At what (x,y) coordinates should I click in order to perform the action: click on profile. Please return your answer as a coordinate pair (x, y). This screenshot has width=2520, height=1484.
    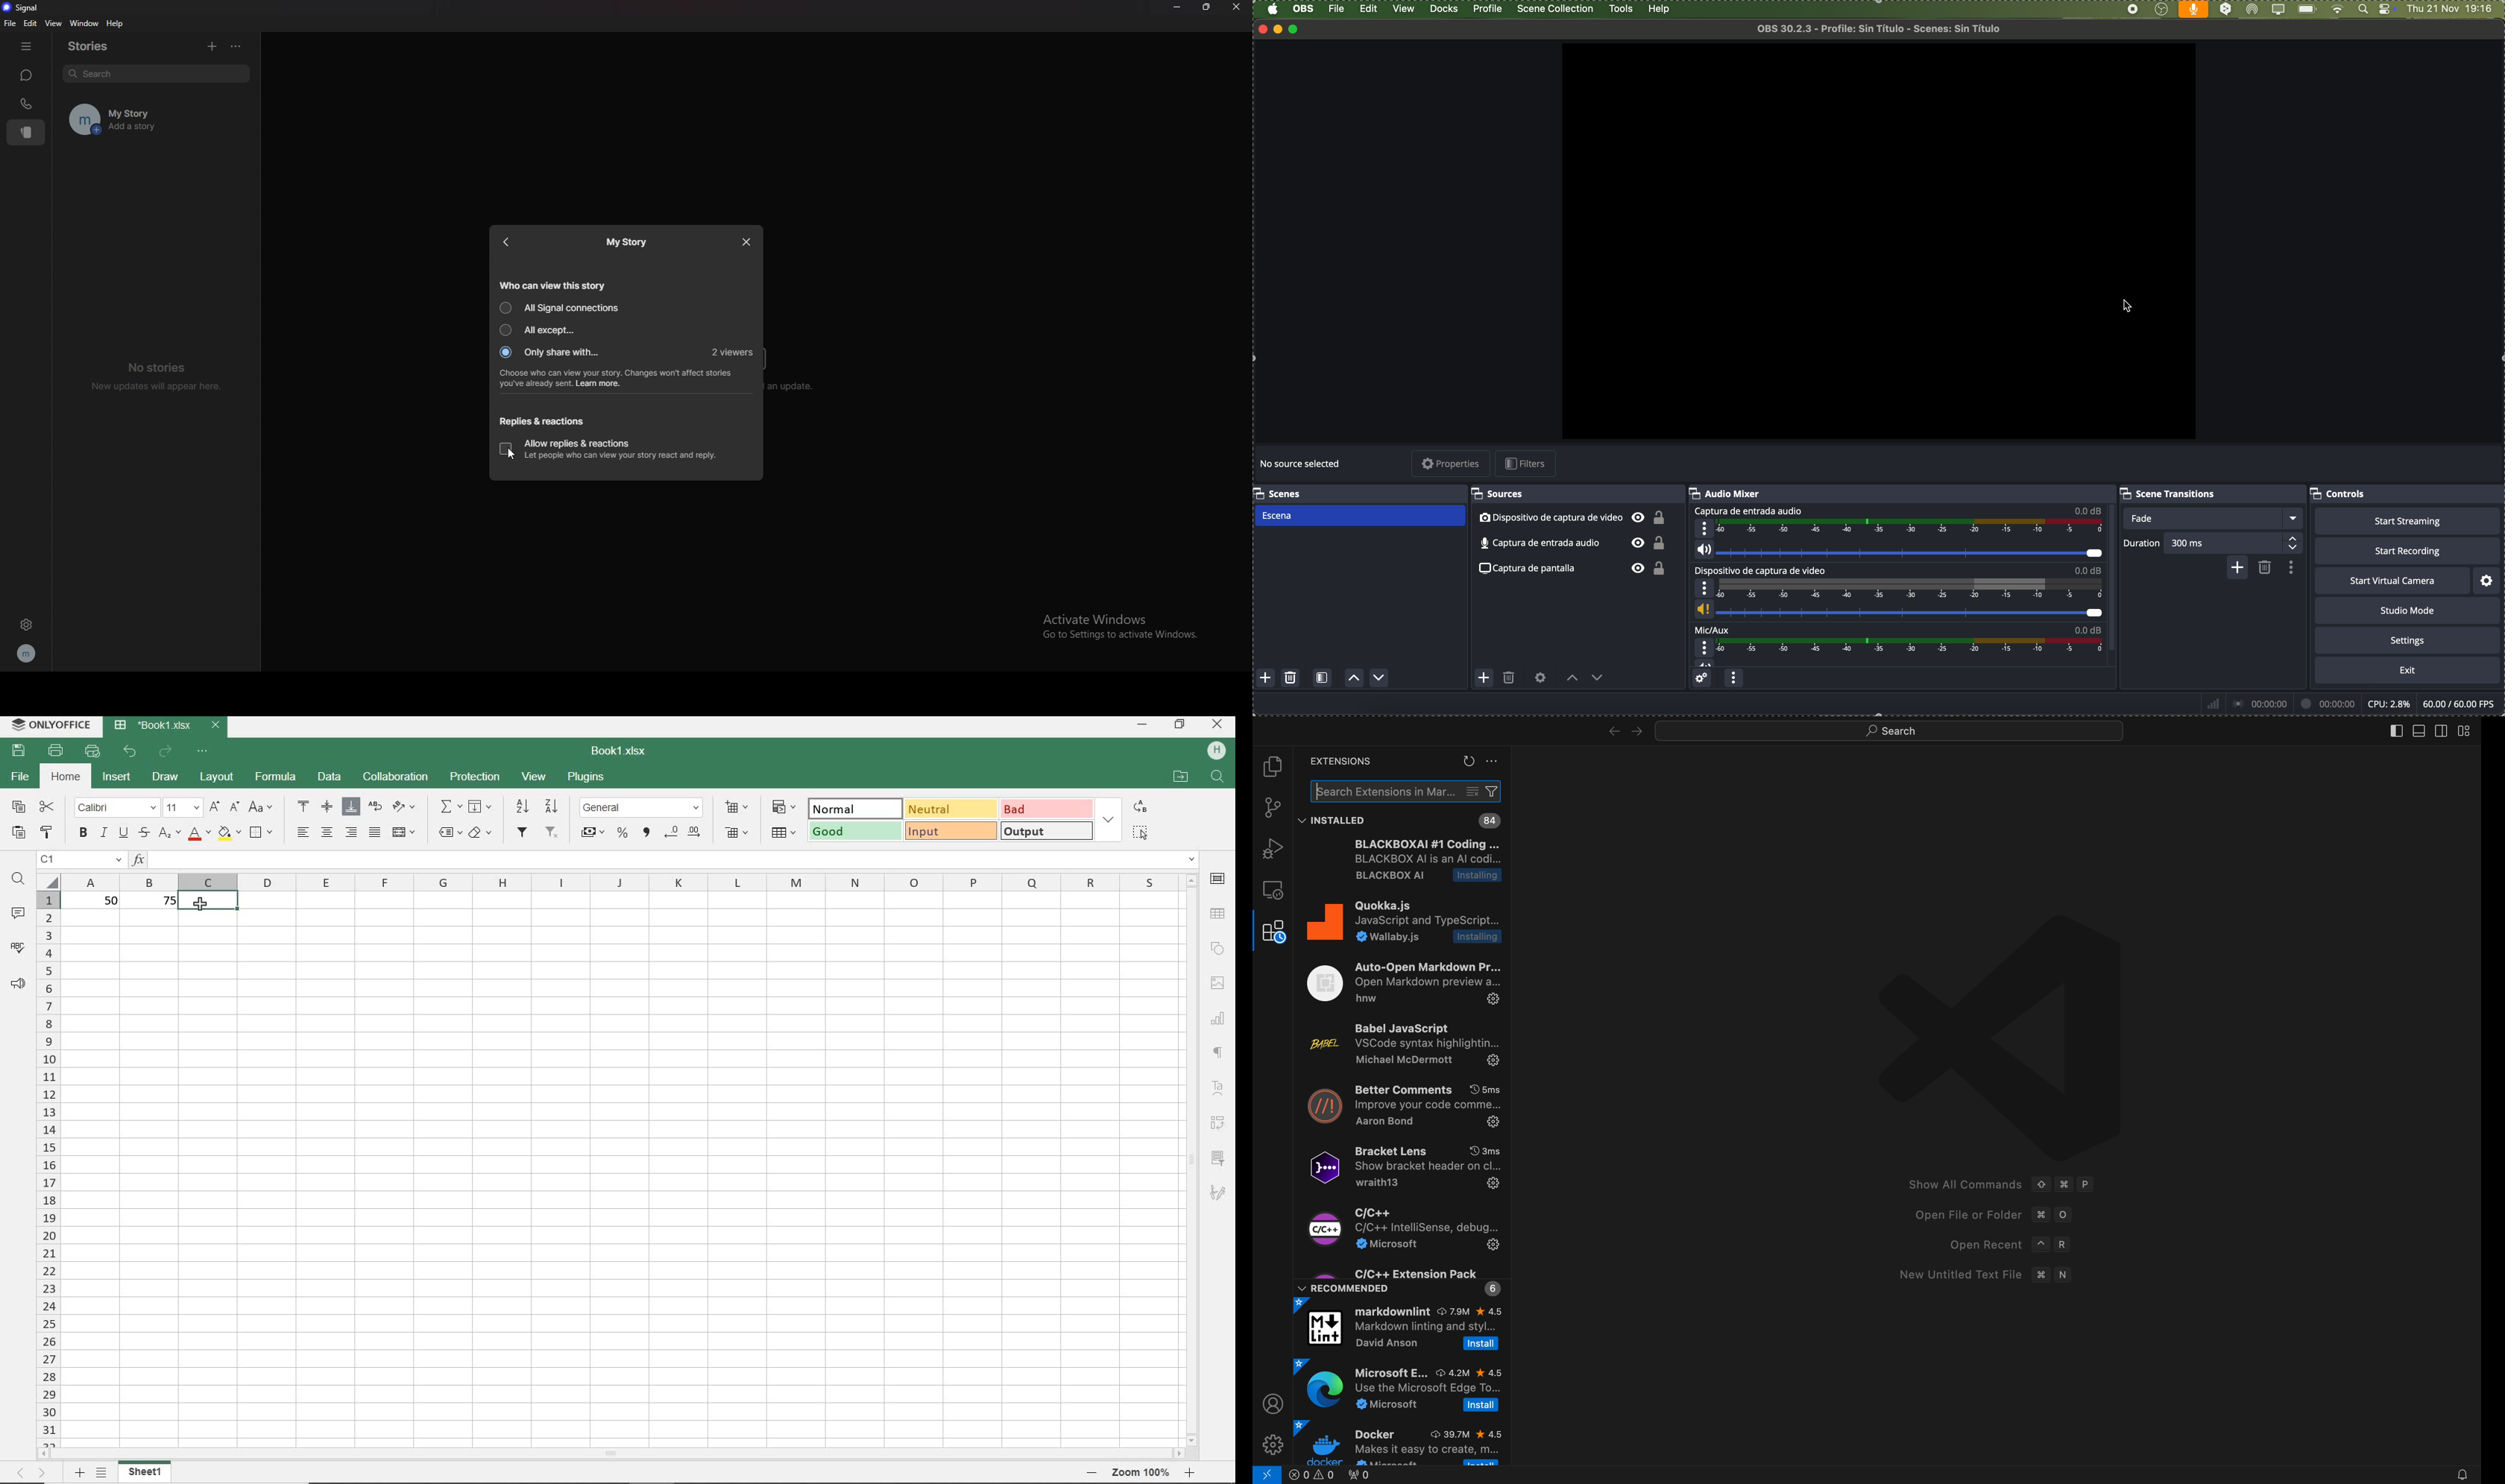
    Looking at the image, I should click on (1487, 9).